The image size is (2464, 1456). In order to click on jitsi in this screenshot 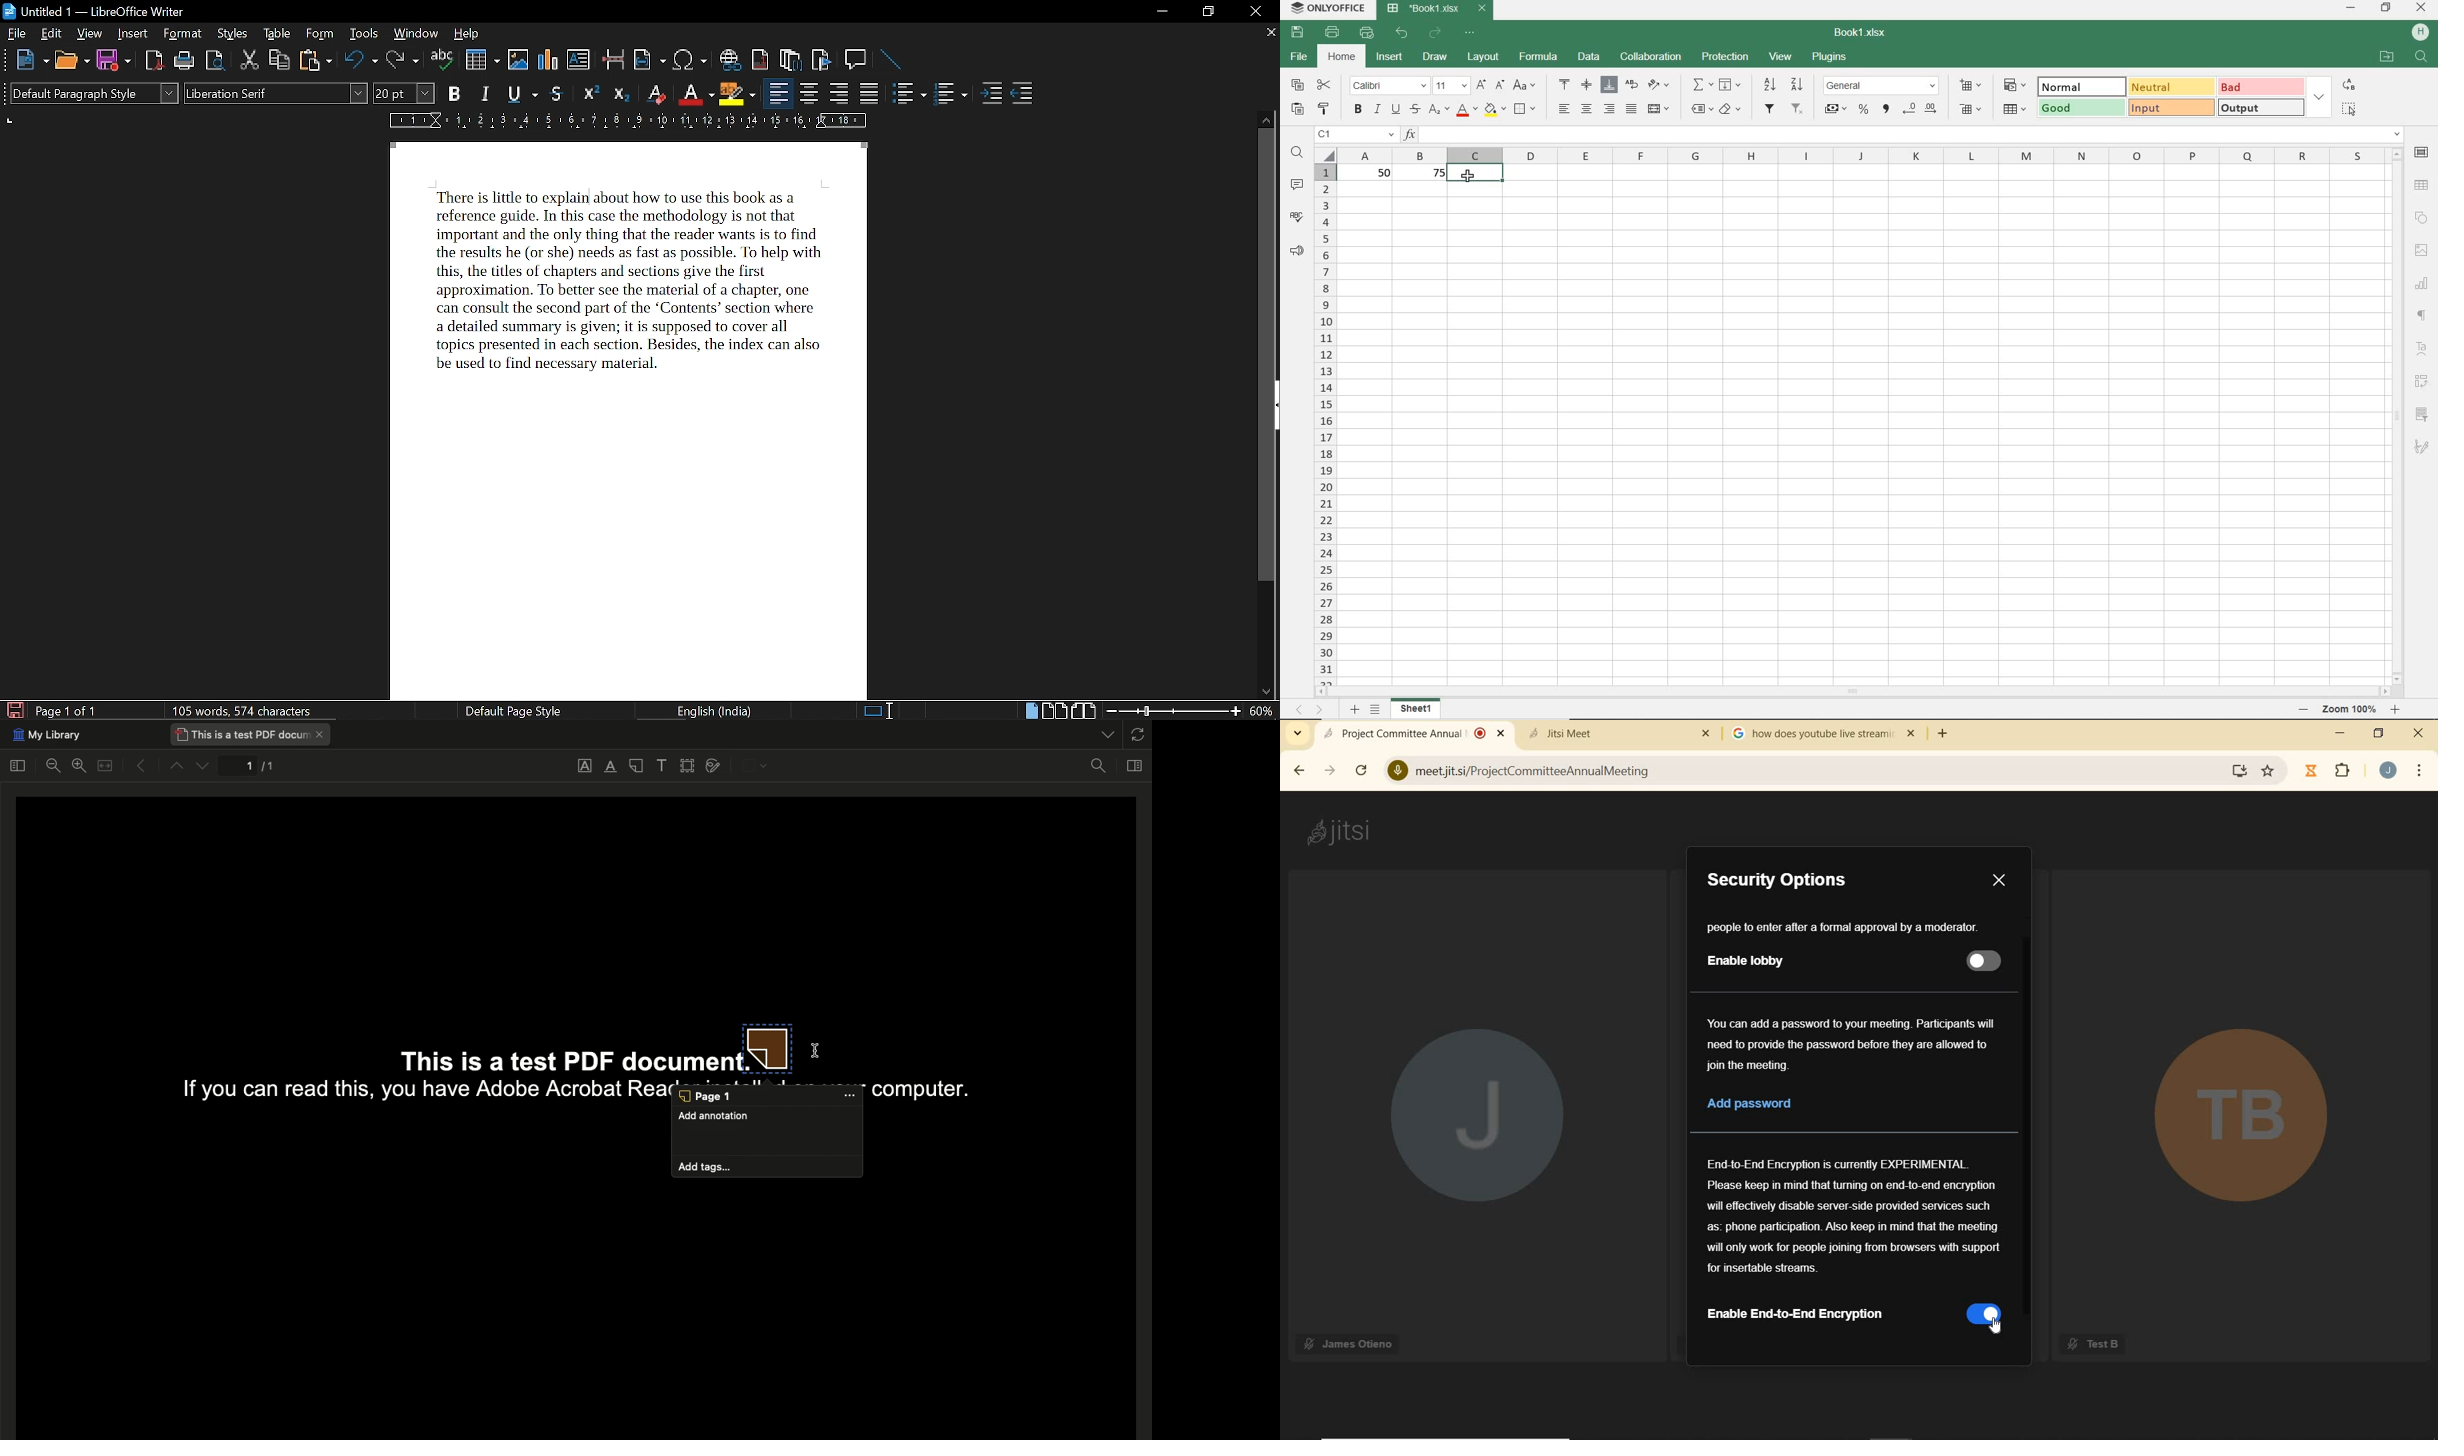, I will do `click(1343, 832)`.